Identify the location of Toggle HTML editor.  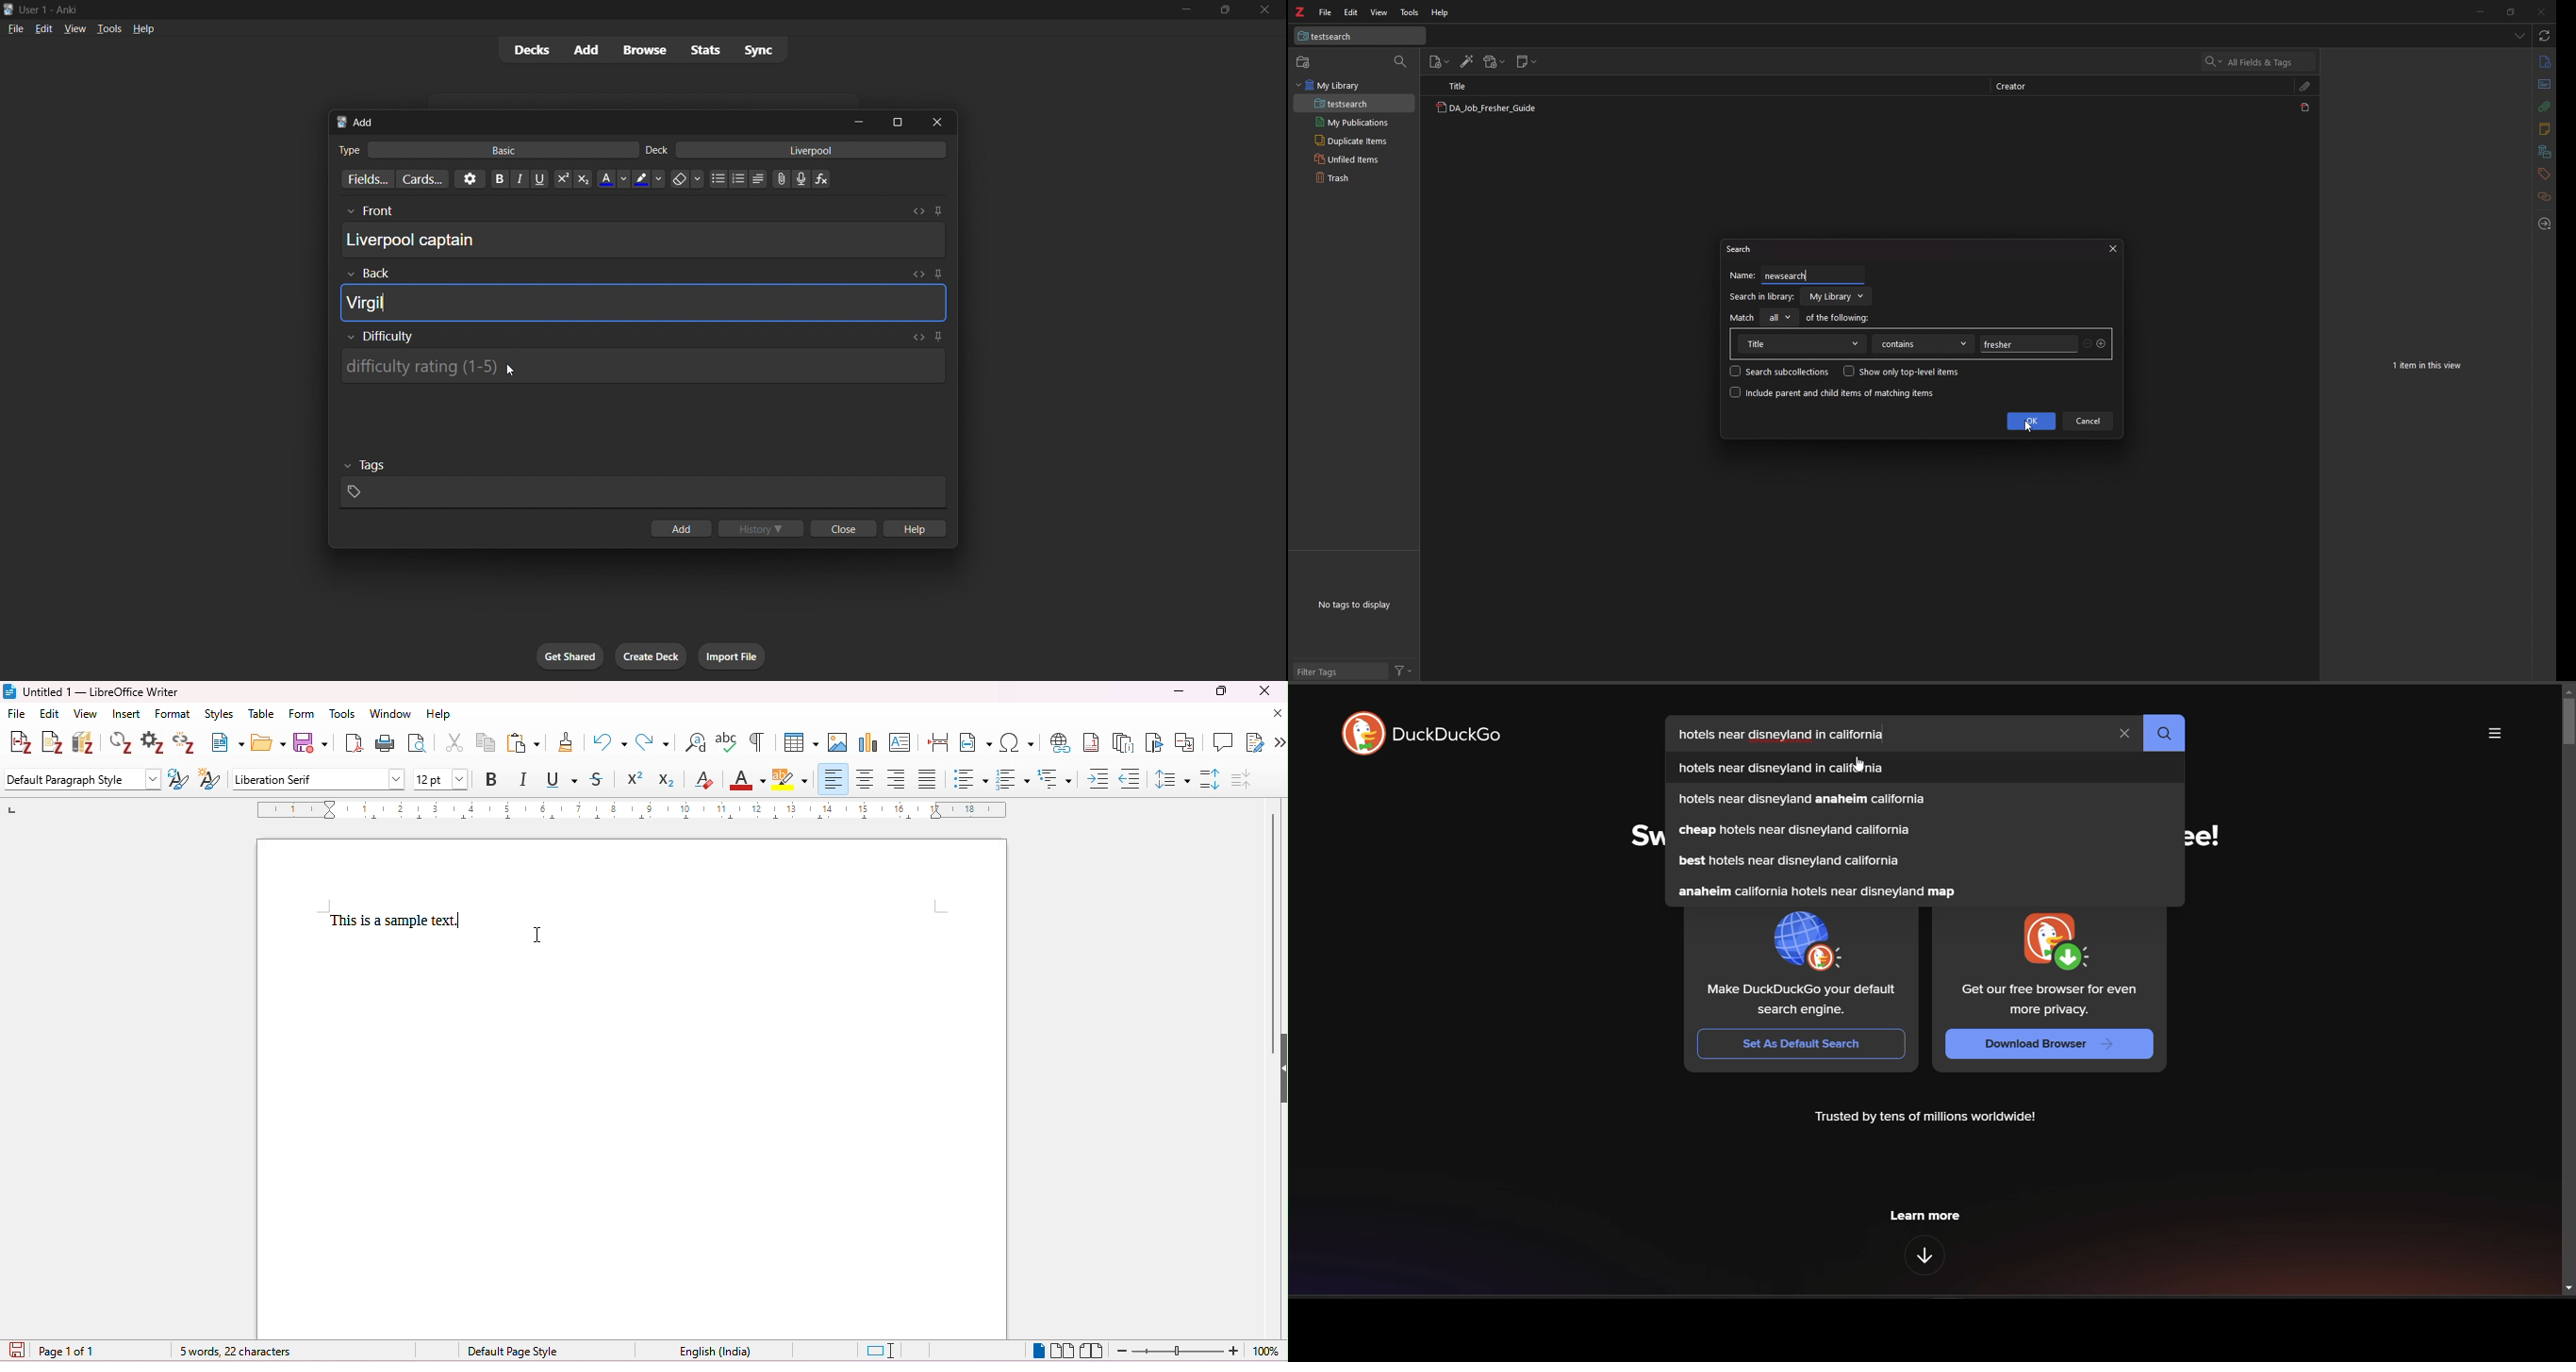
(919, 211).